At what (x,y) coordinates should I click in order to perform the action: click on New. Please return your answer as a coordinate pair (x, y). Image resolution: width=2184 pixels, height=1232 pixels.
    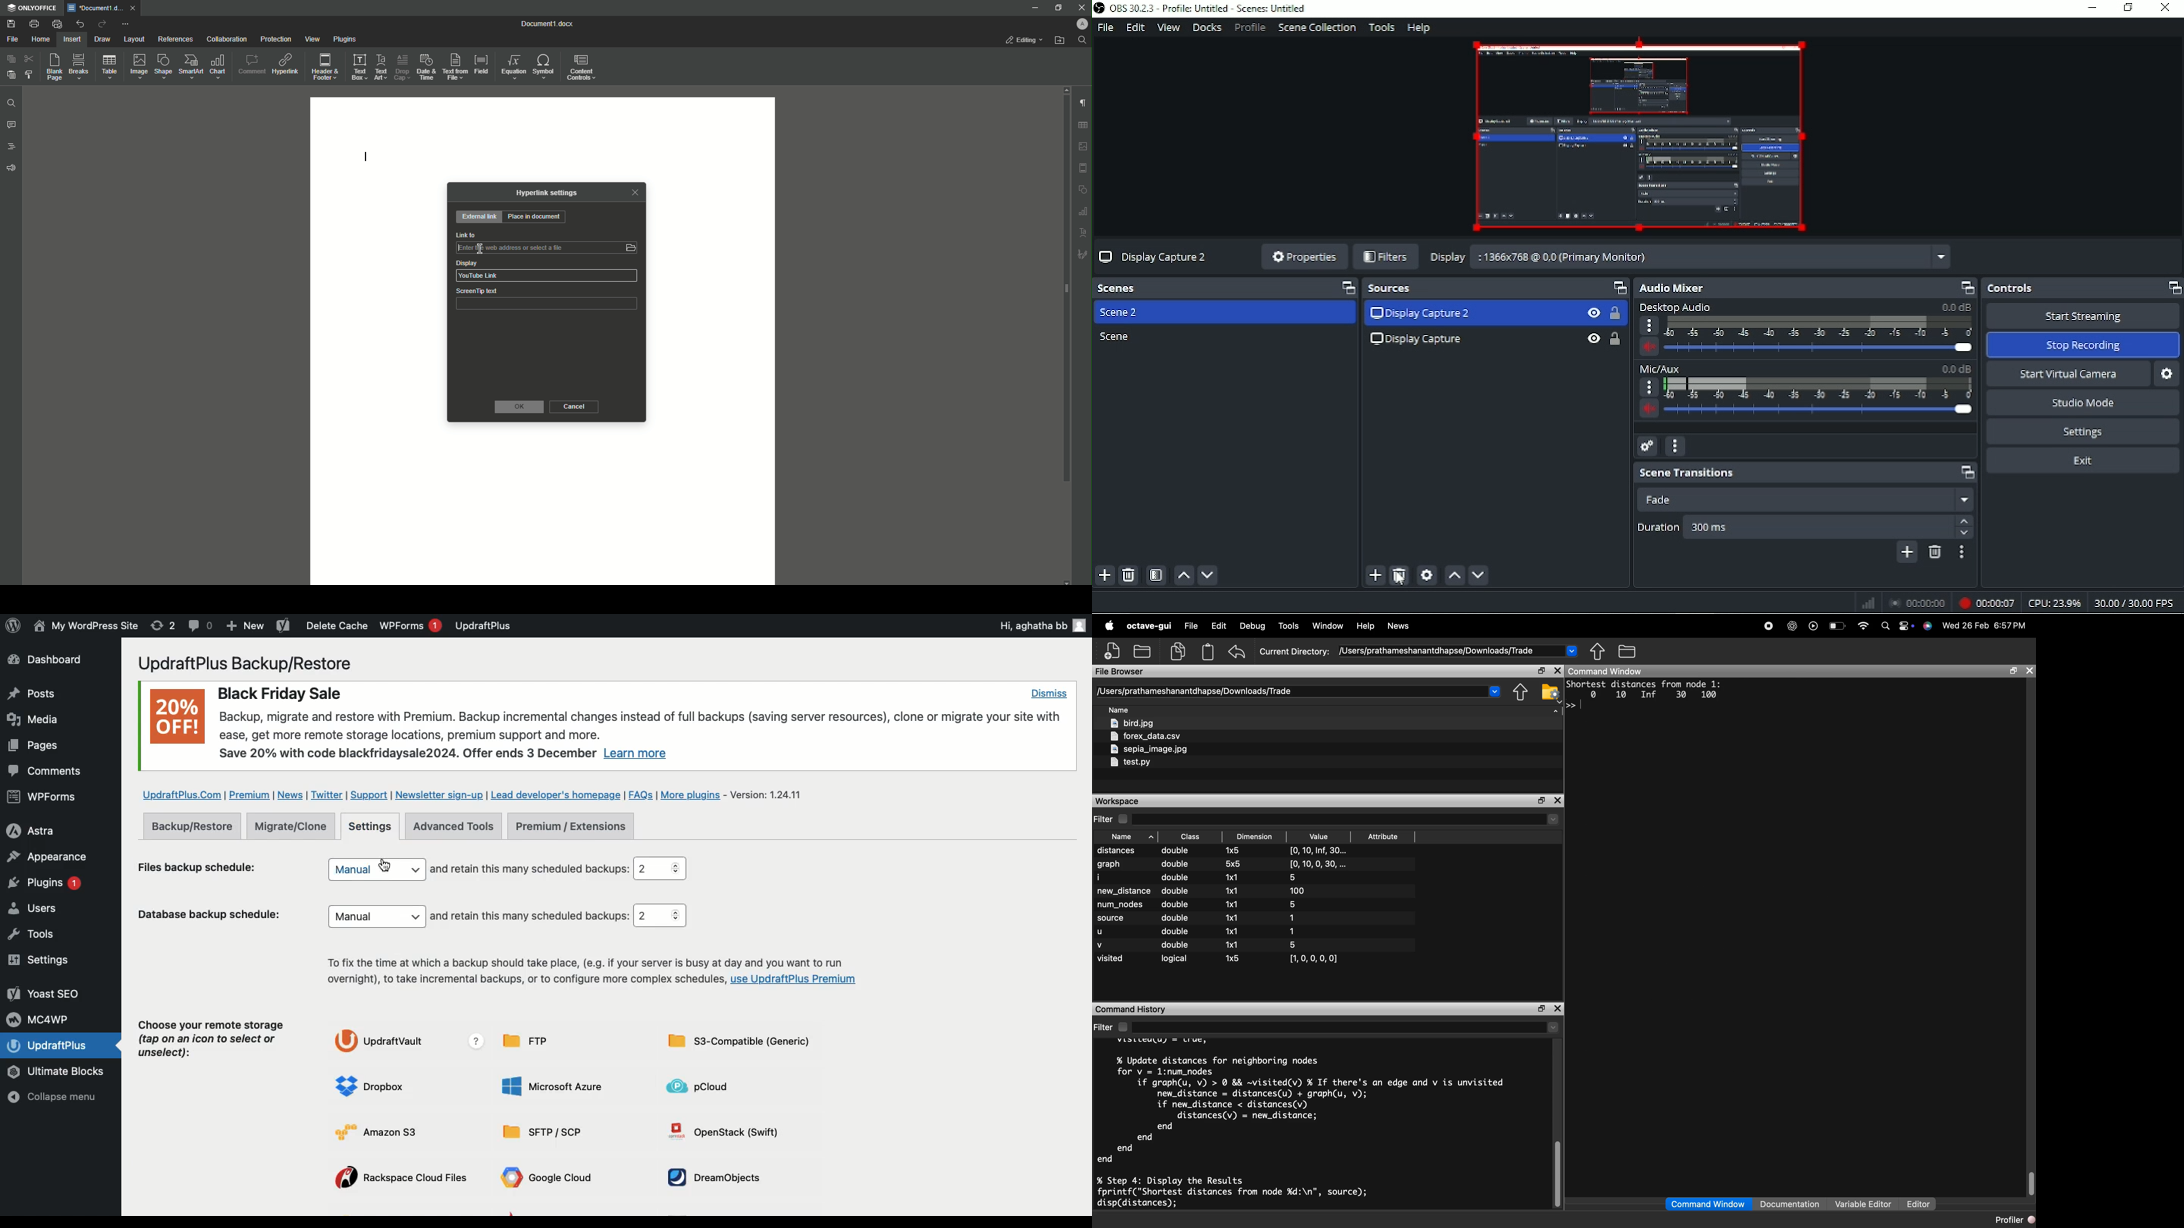
    Looking at the image, I should click on (246, 627).